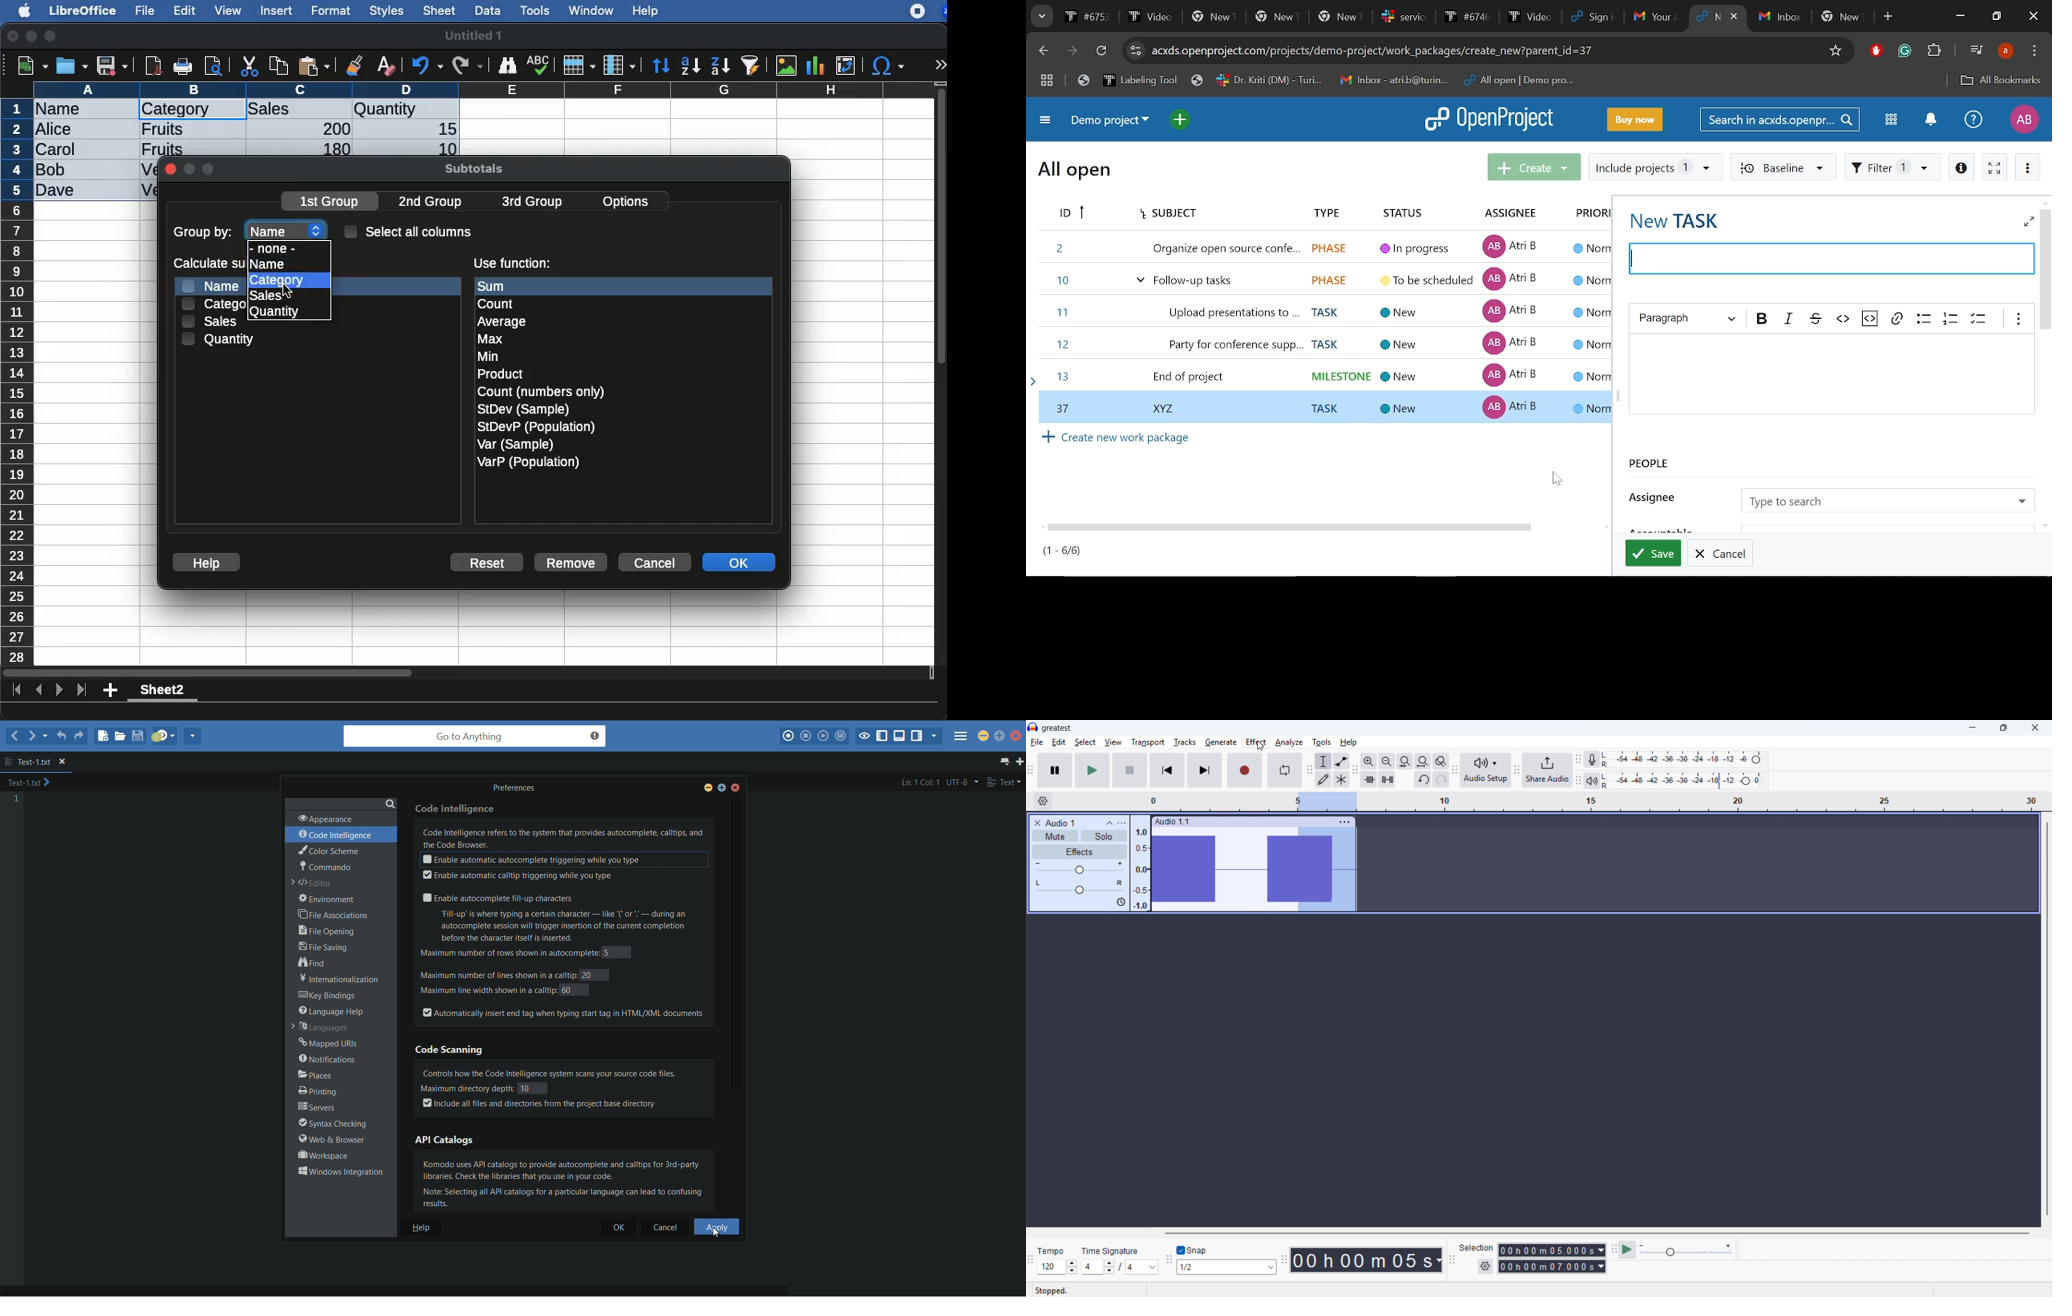 This screenshot has width=2072, height=1316. What do you see at coordinates (1405, 762) in the screenshot?
I see `Fit selection to width ` at bounding box center [1405, 762].